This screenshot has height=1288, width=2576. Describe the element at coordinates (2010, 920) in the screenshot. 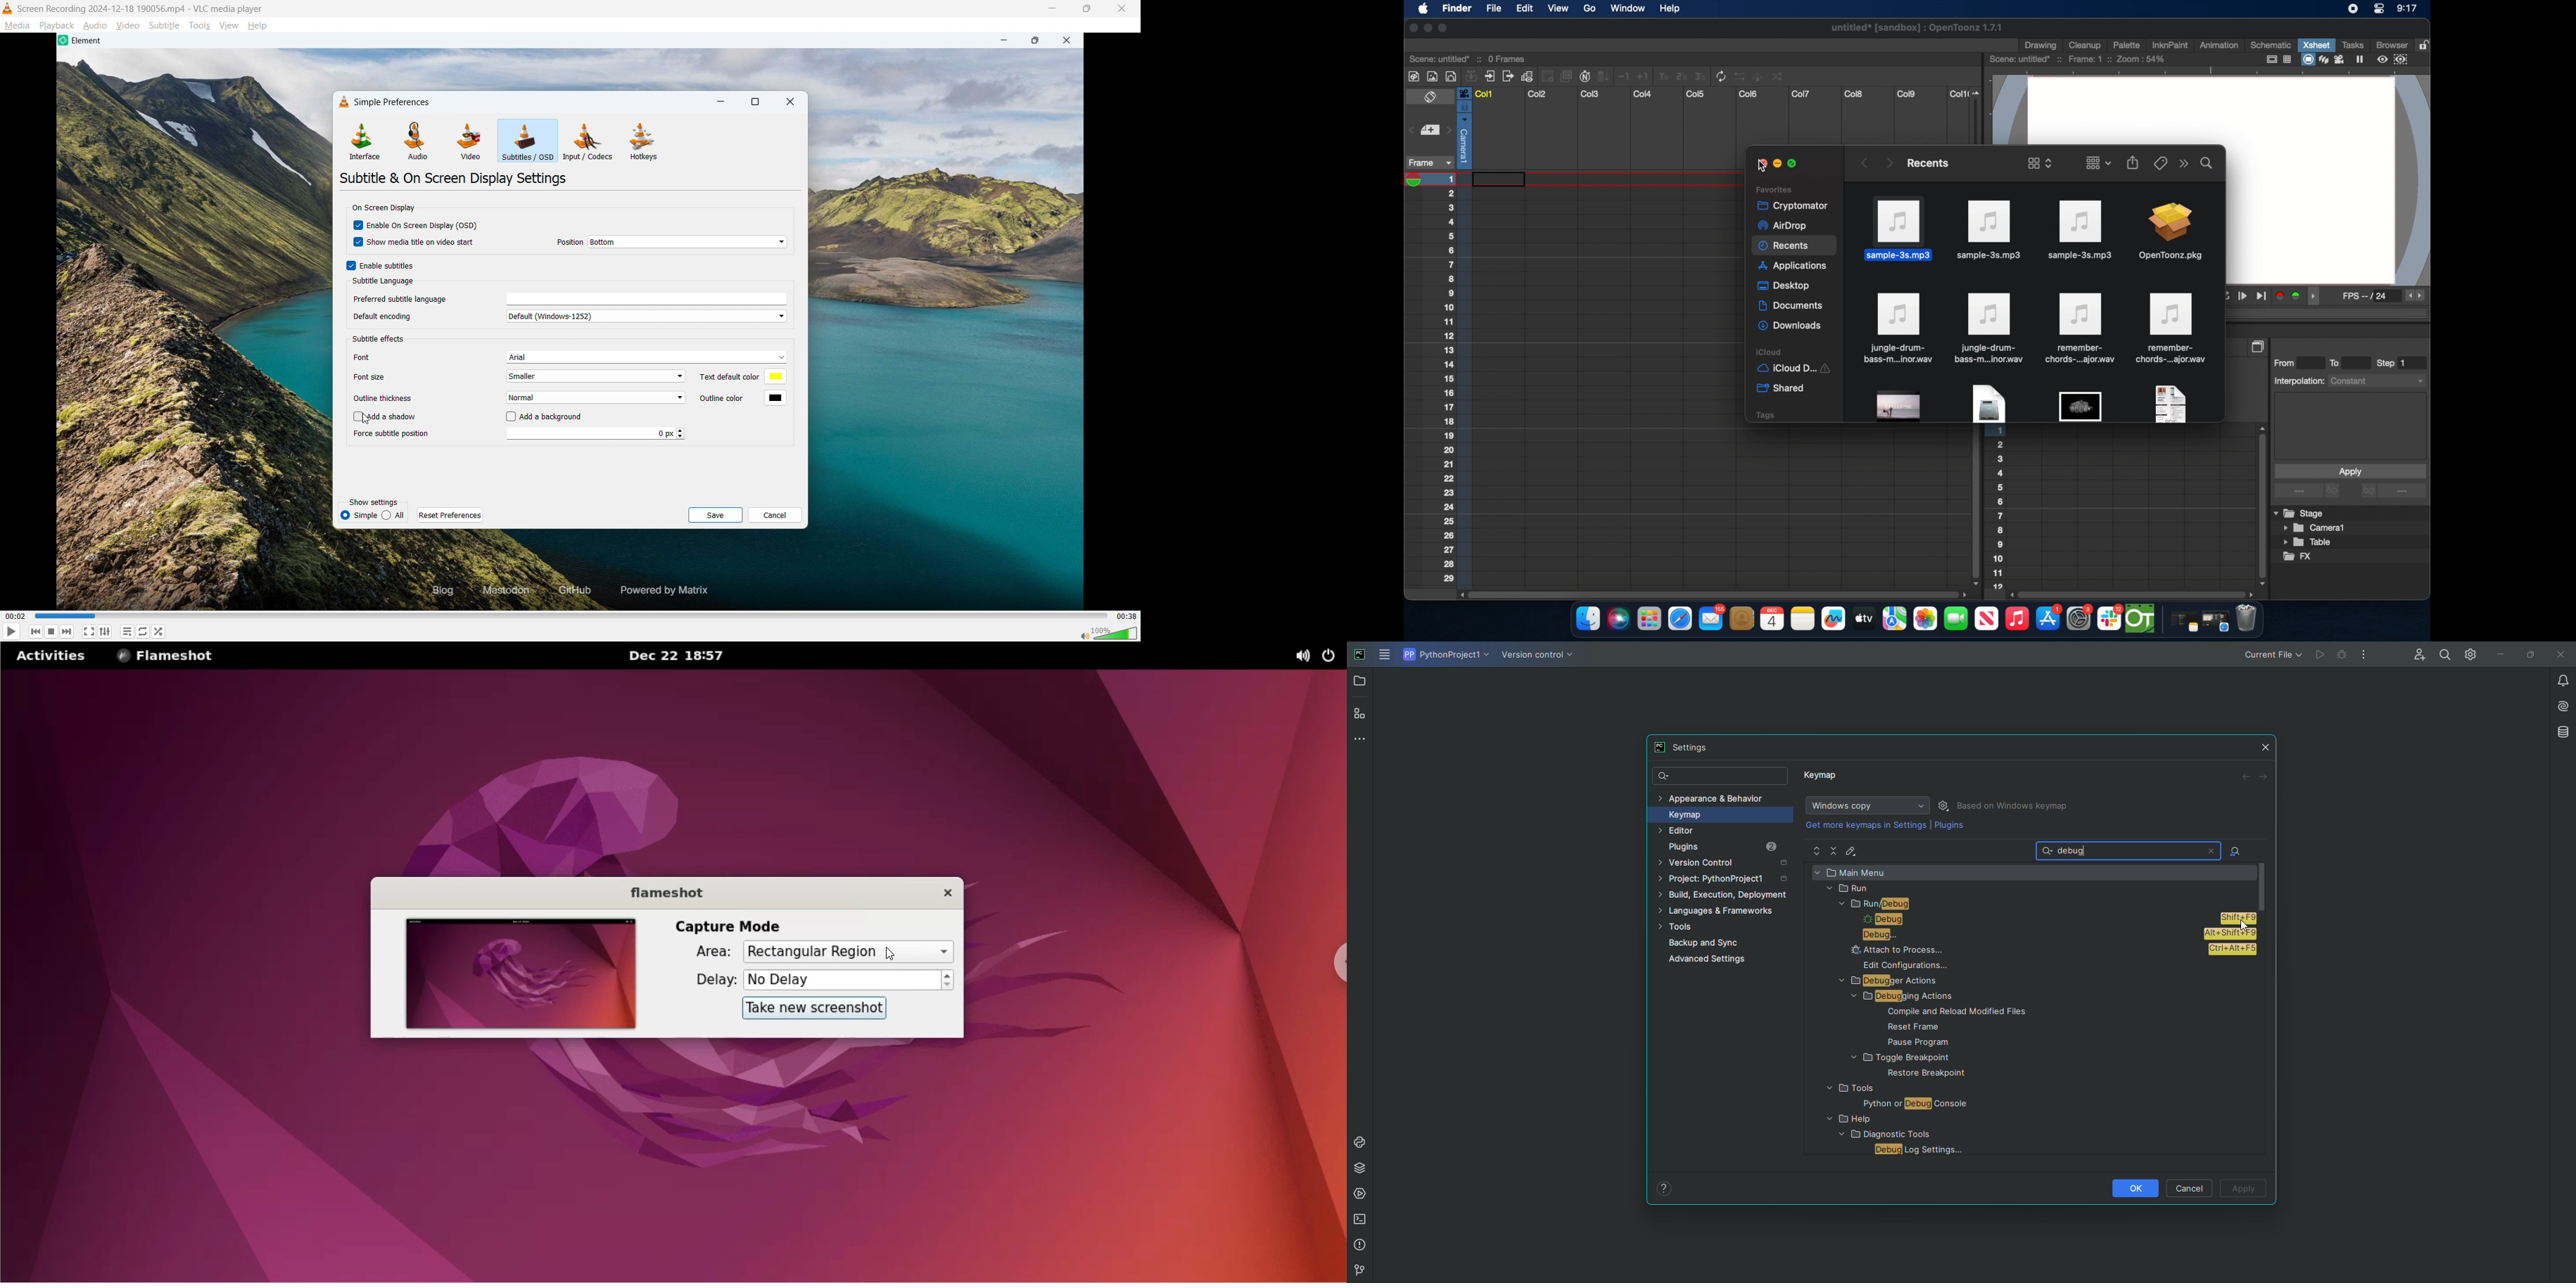

I see `DEBUG  SHIFT+F9` at that location.